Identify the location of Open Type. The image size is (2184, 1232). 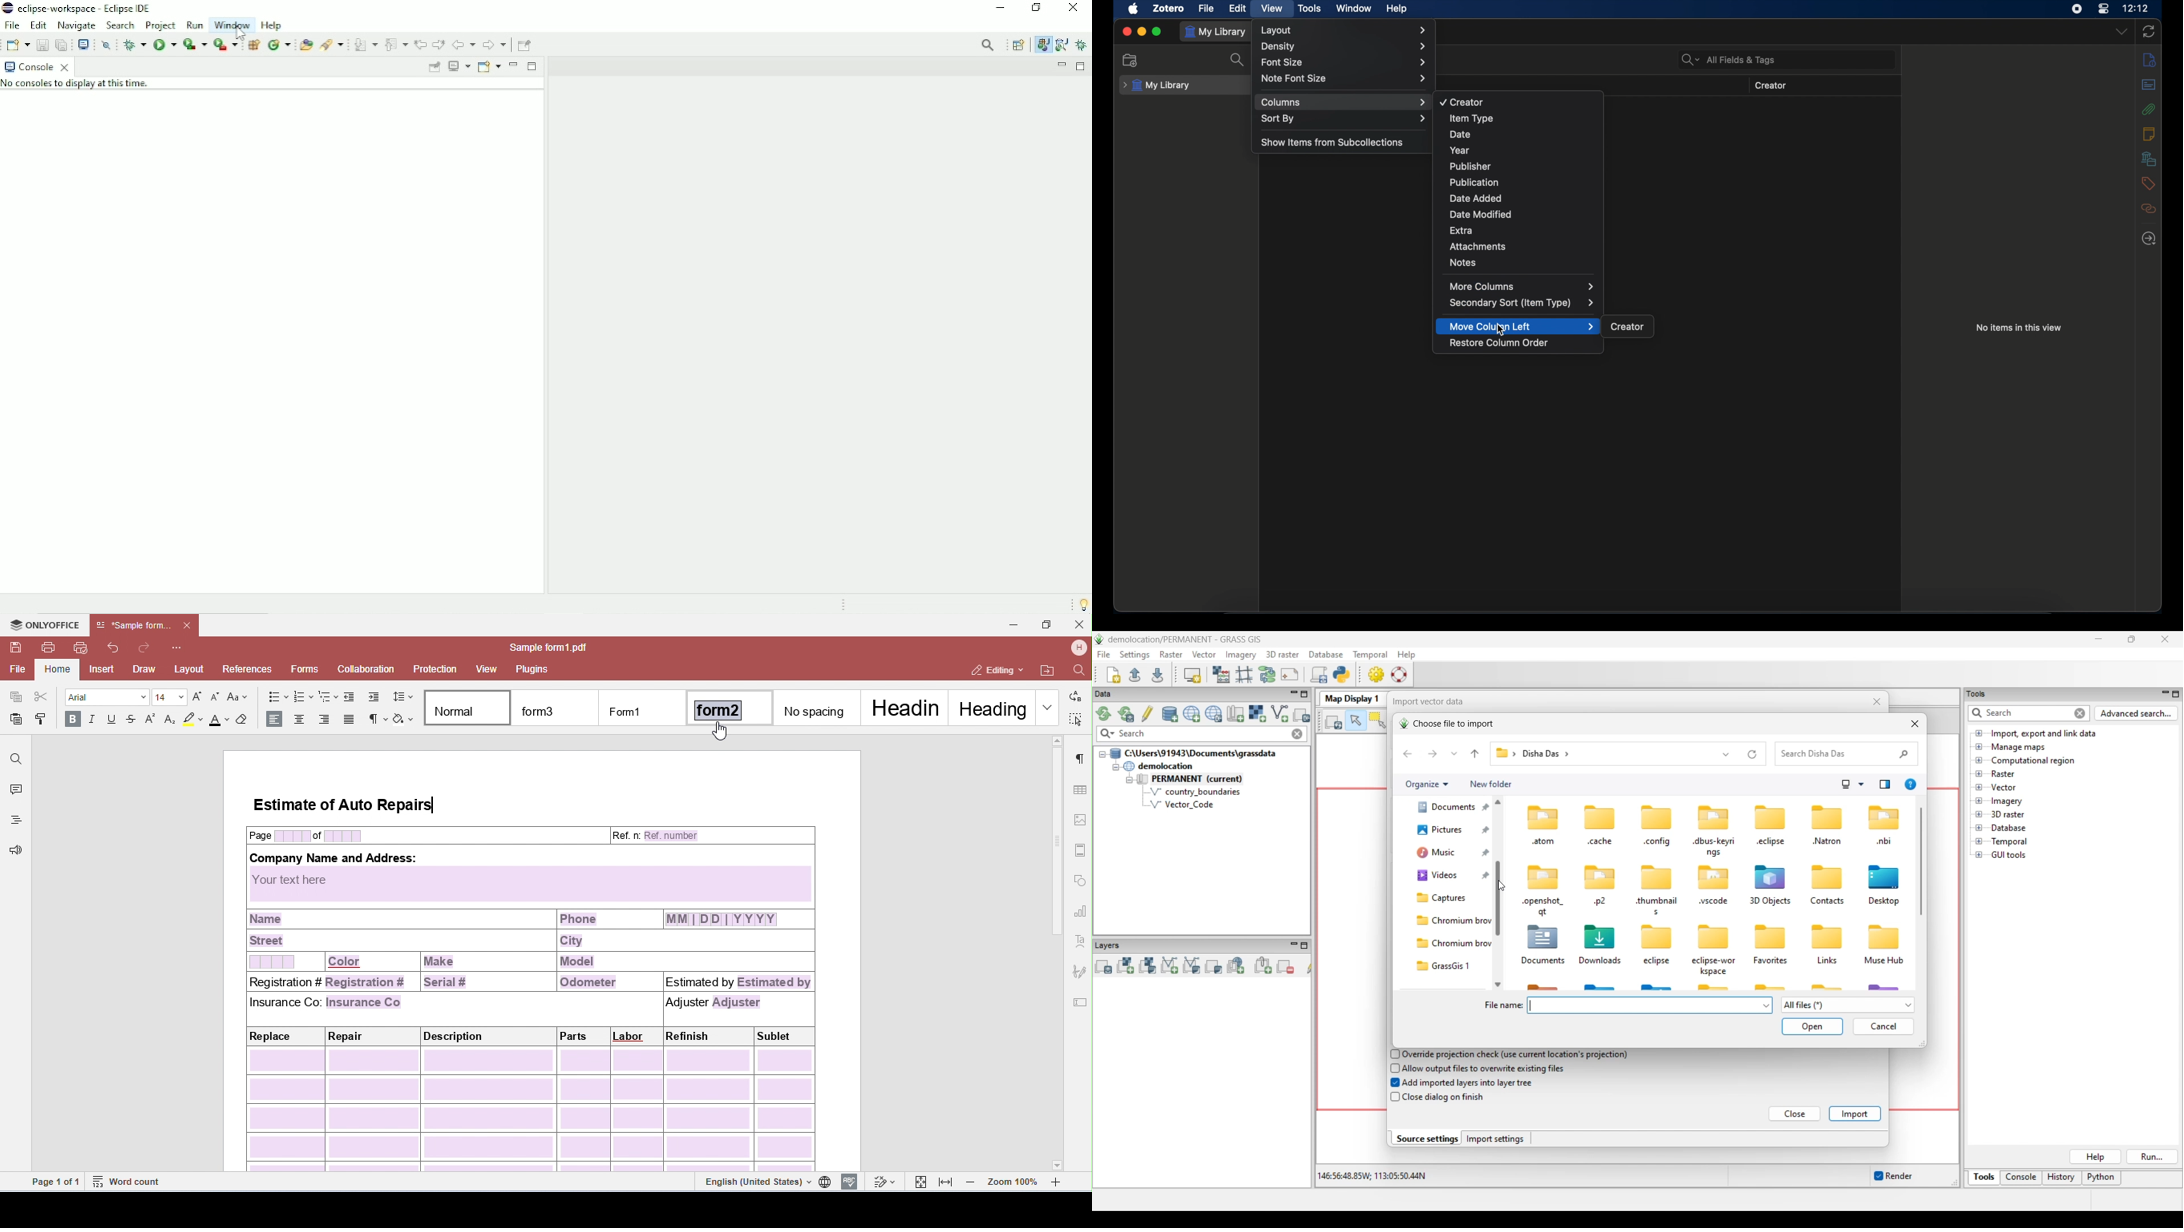
(305, 44).